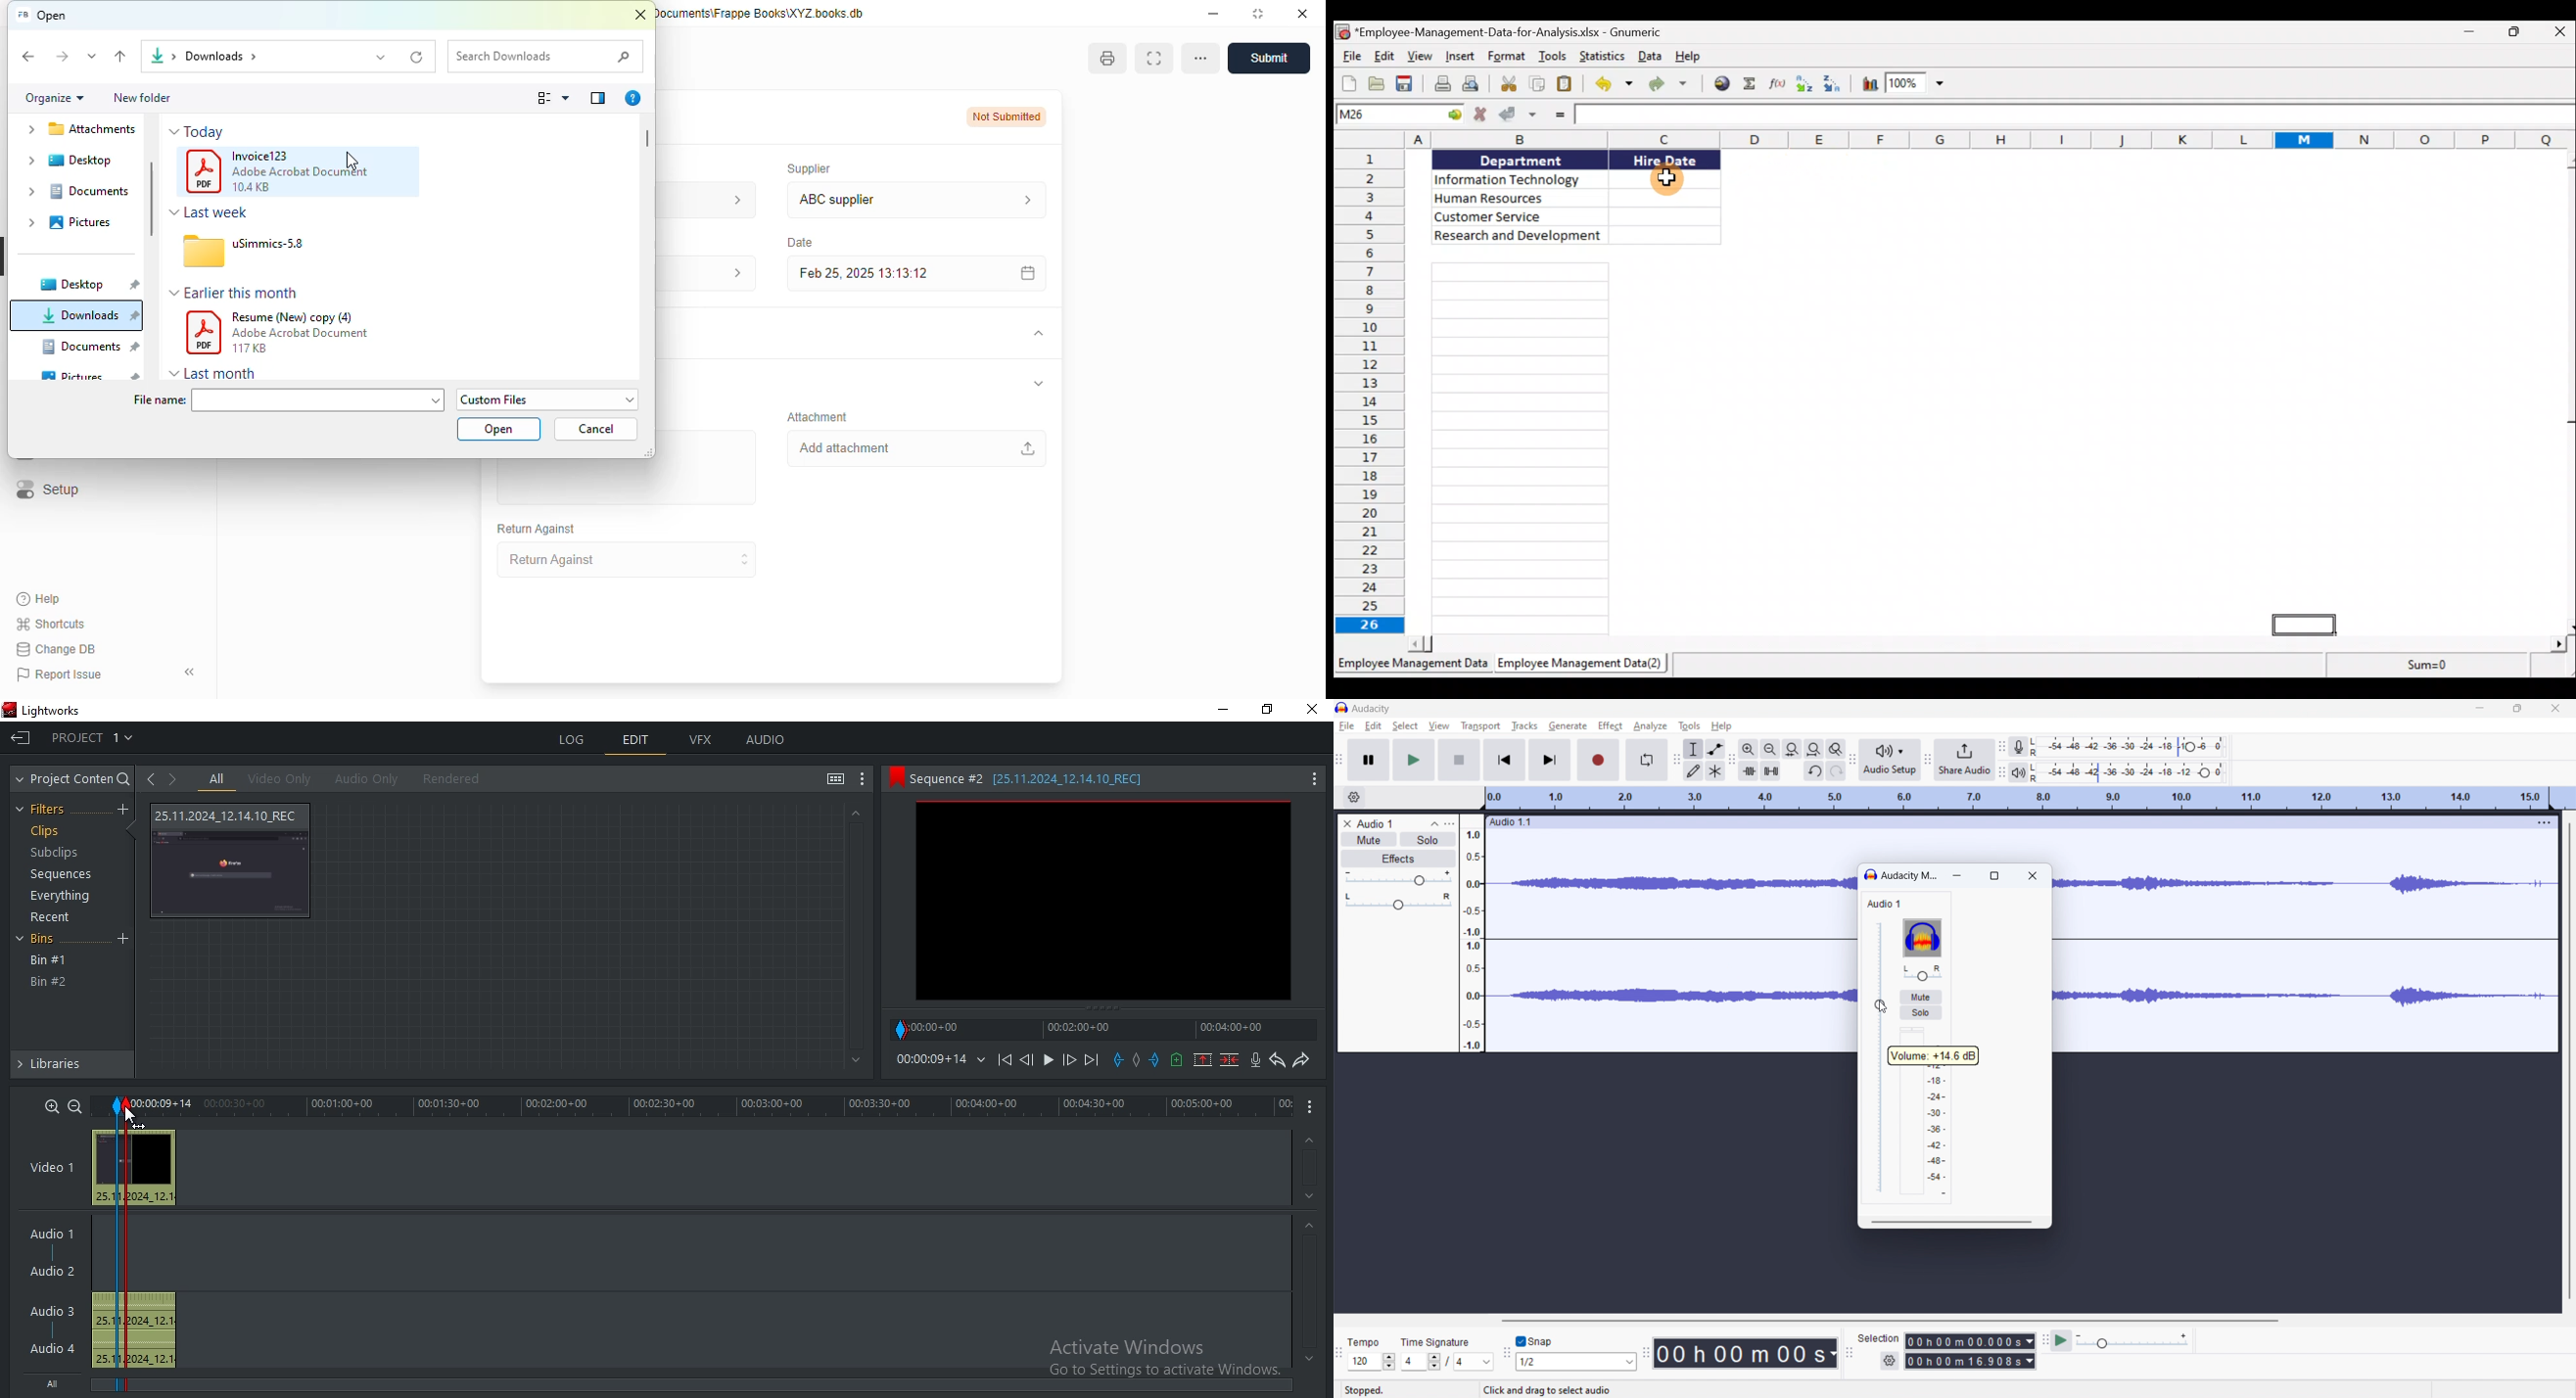  What do you see at coordinates (1412, 667) in the screenshot?
I see `Sheet 1` at bounding box center [1412, 667].